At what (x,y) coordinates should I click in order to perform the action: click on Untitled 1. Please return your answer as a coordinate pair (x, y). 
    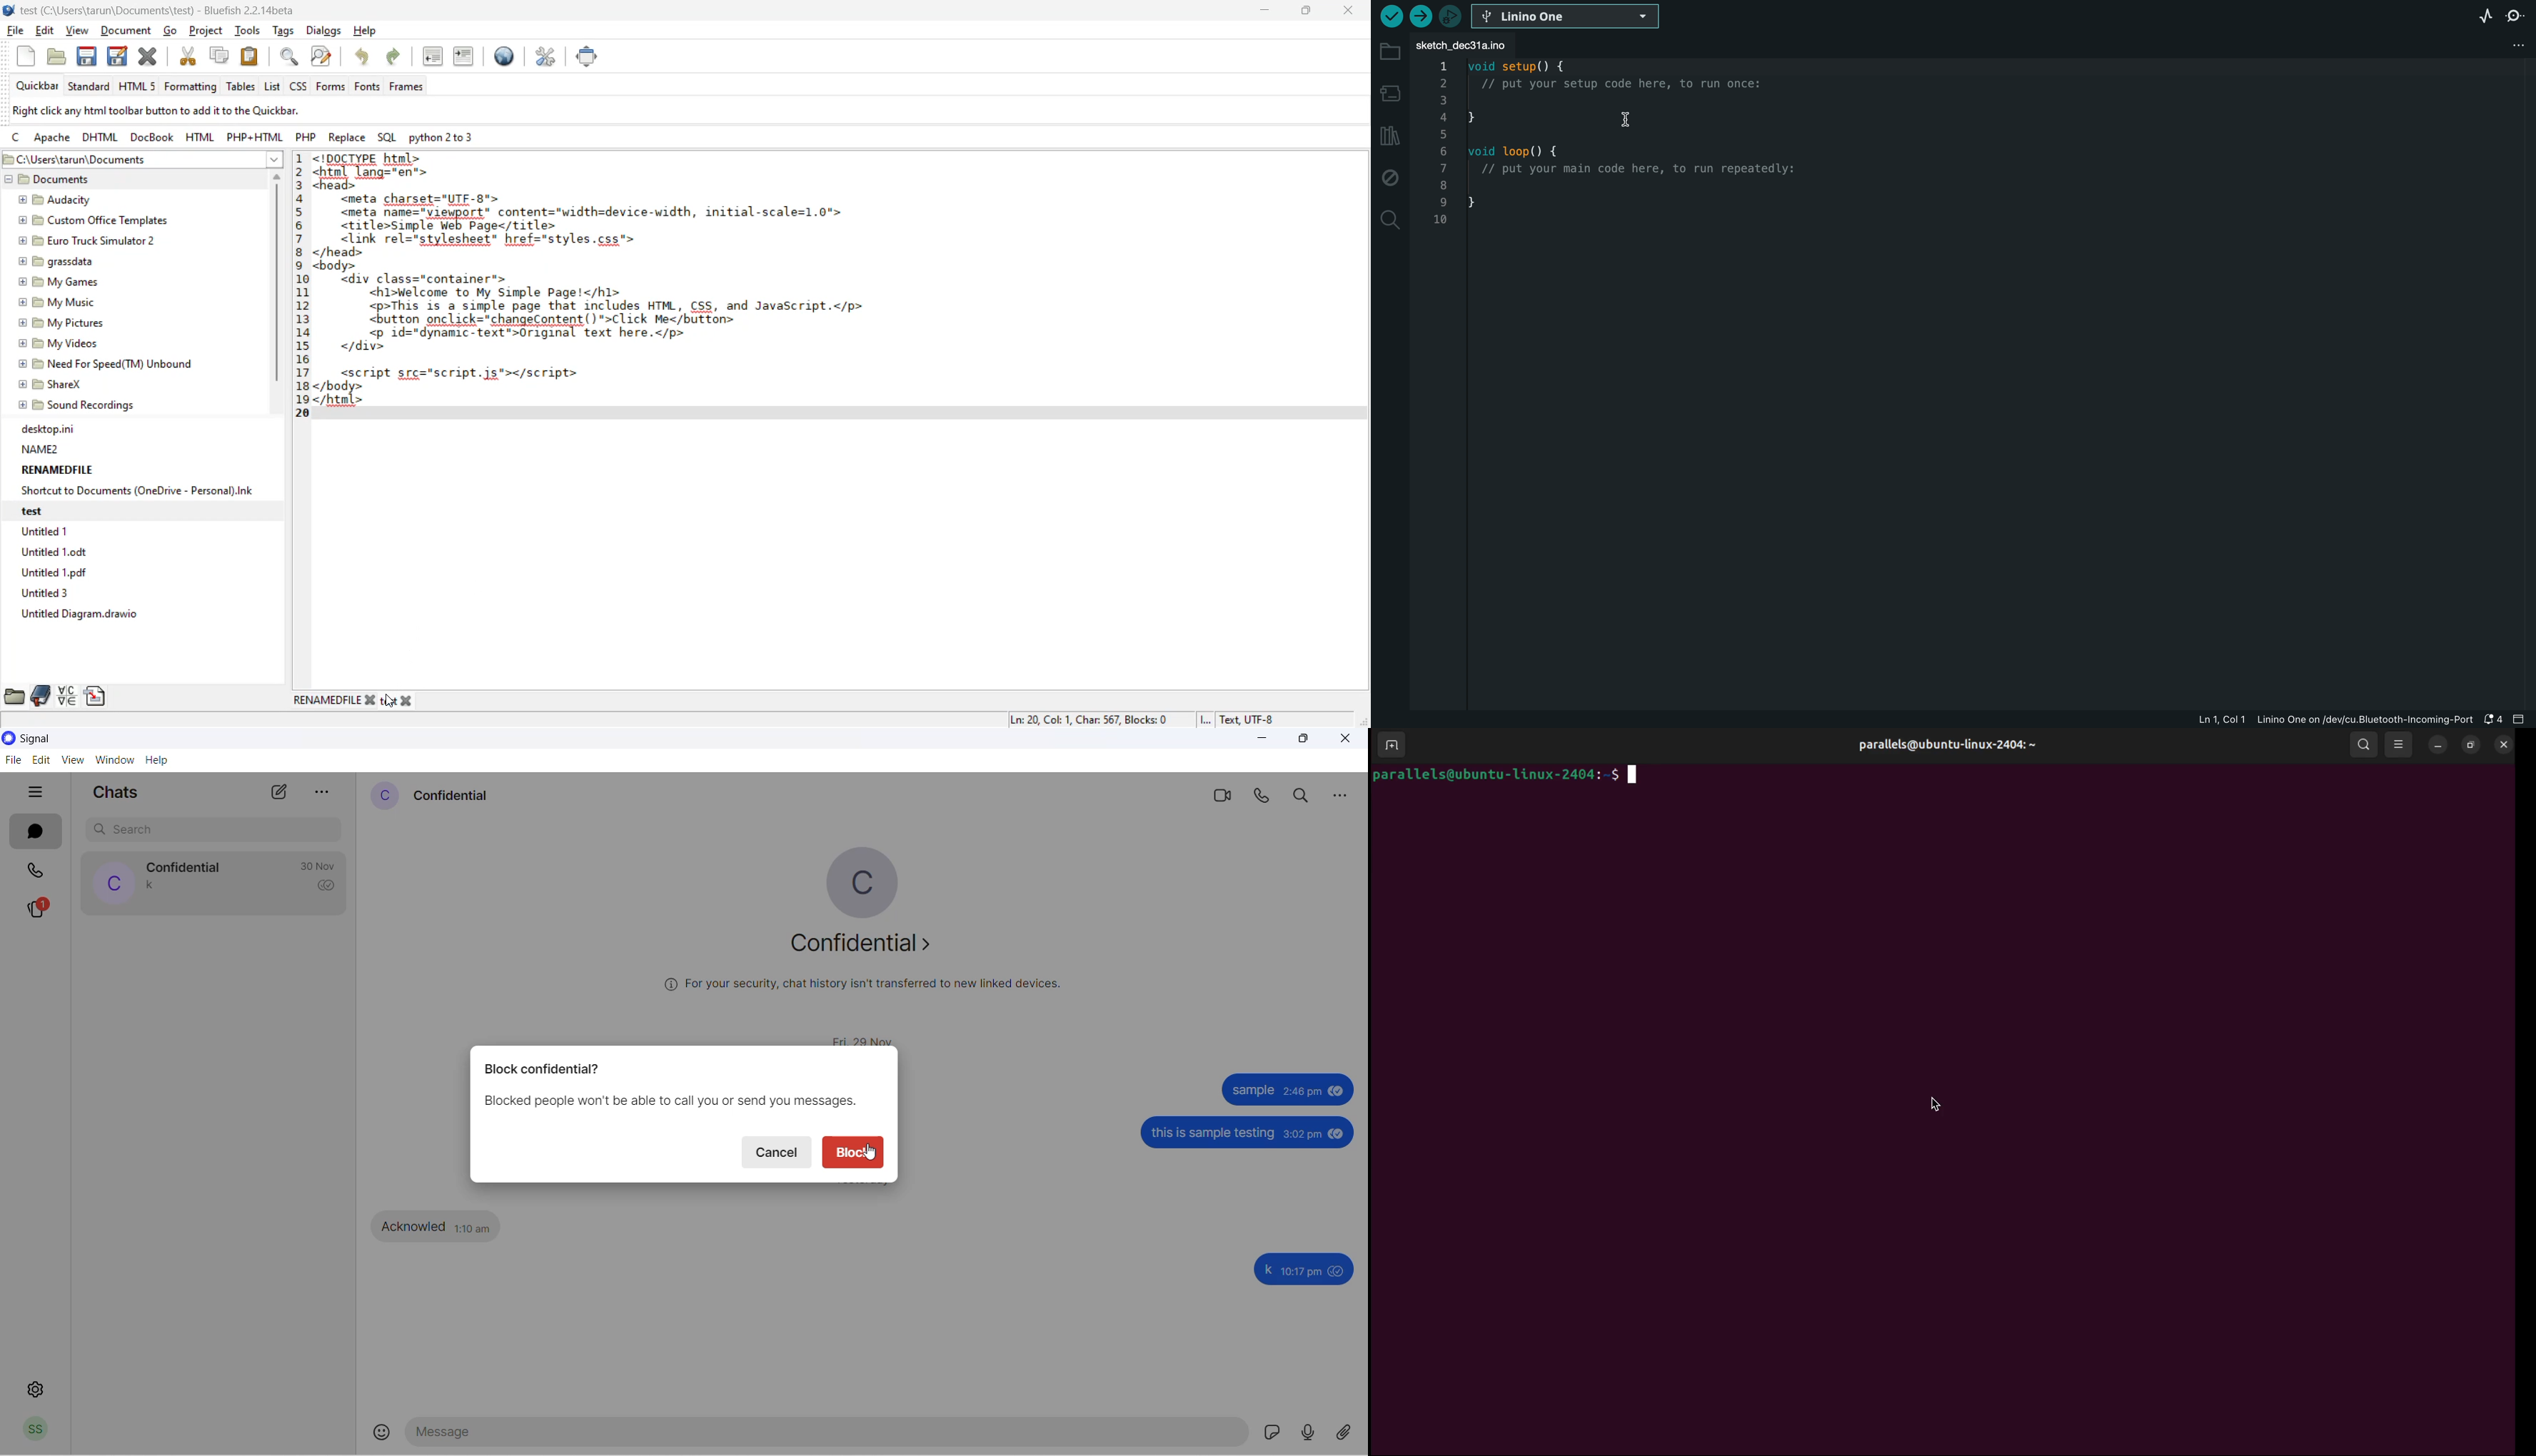
    Looking at the image, I should click on (49, 532).